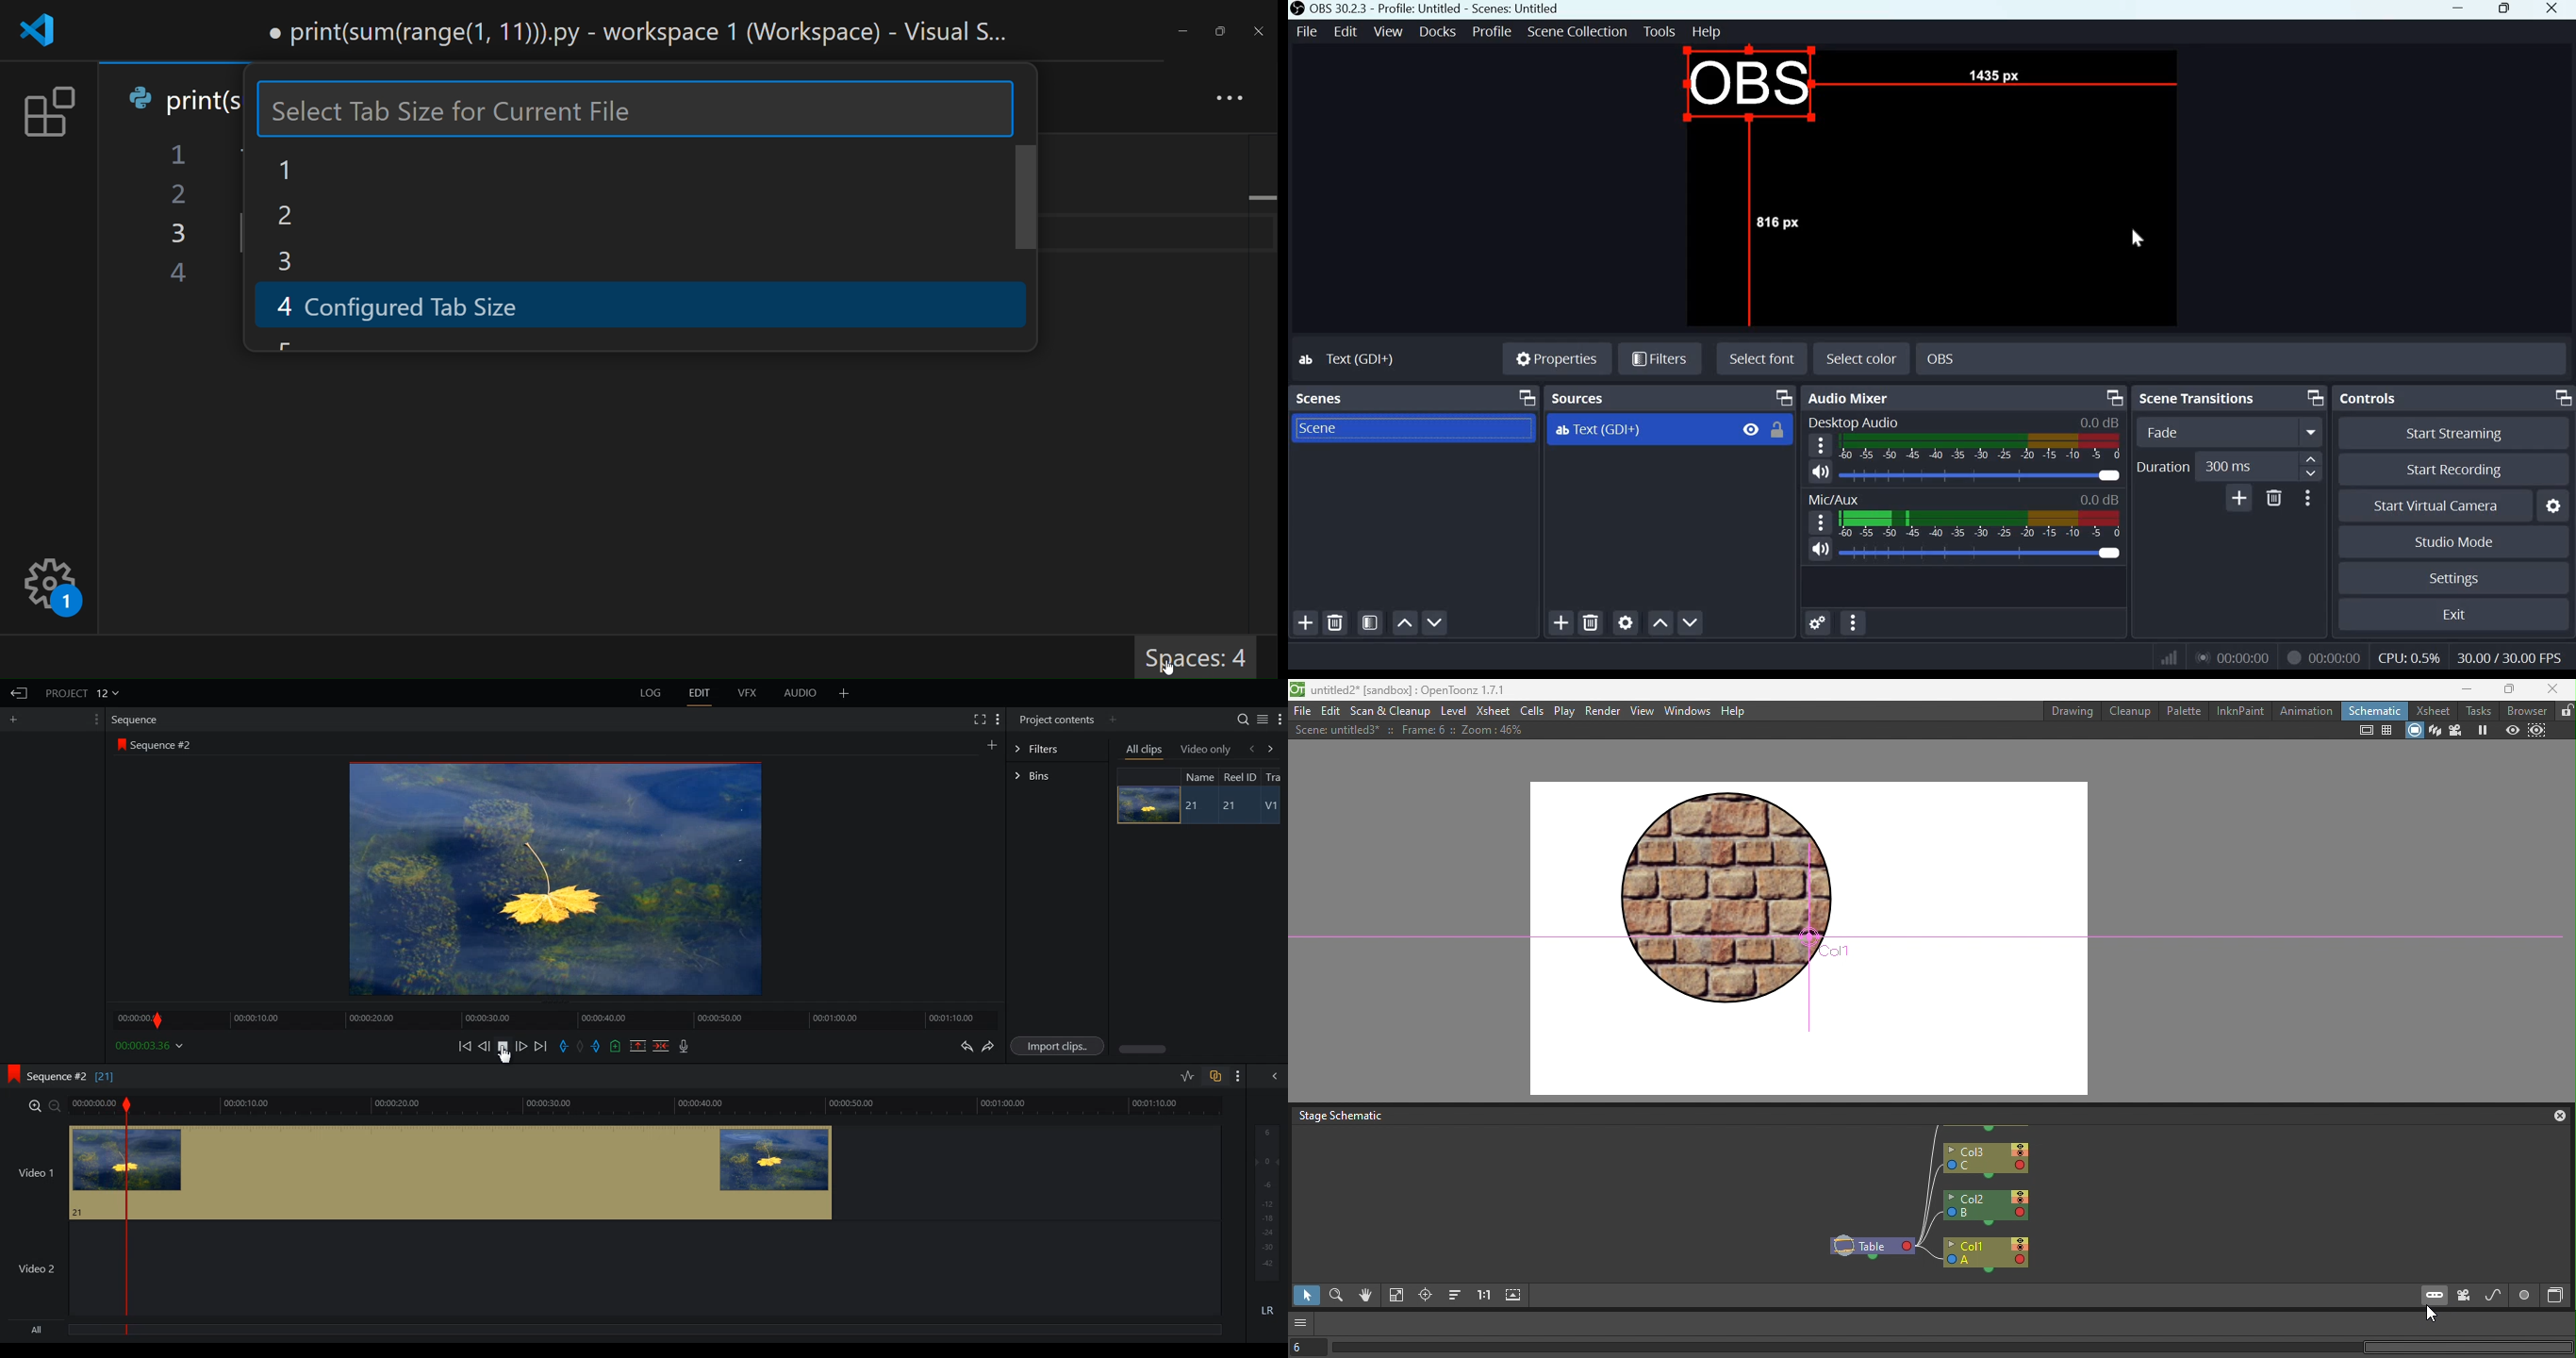 This screenshot has width=2576, height=1372. What do you see at coordinates (648, 1104) in the screenshot?
I see `video time` at bounding box center [648, 1104].